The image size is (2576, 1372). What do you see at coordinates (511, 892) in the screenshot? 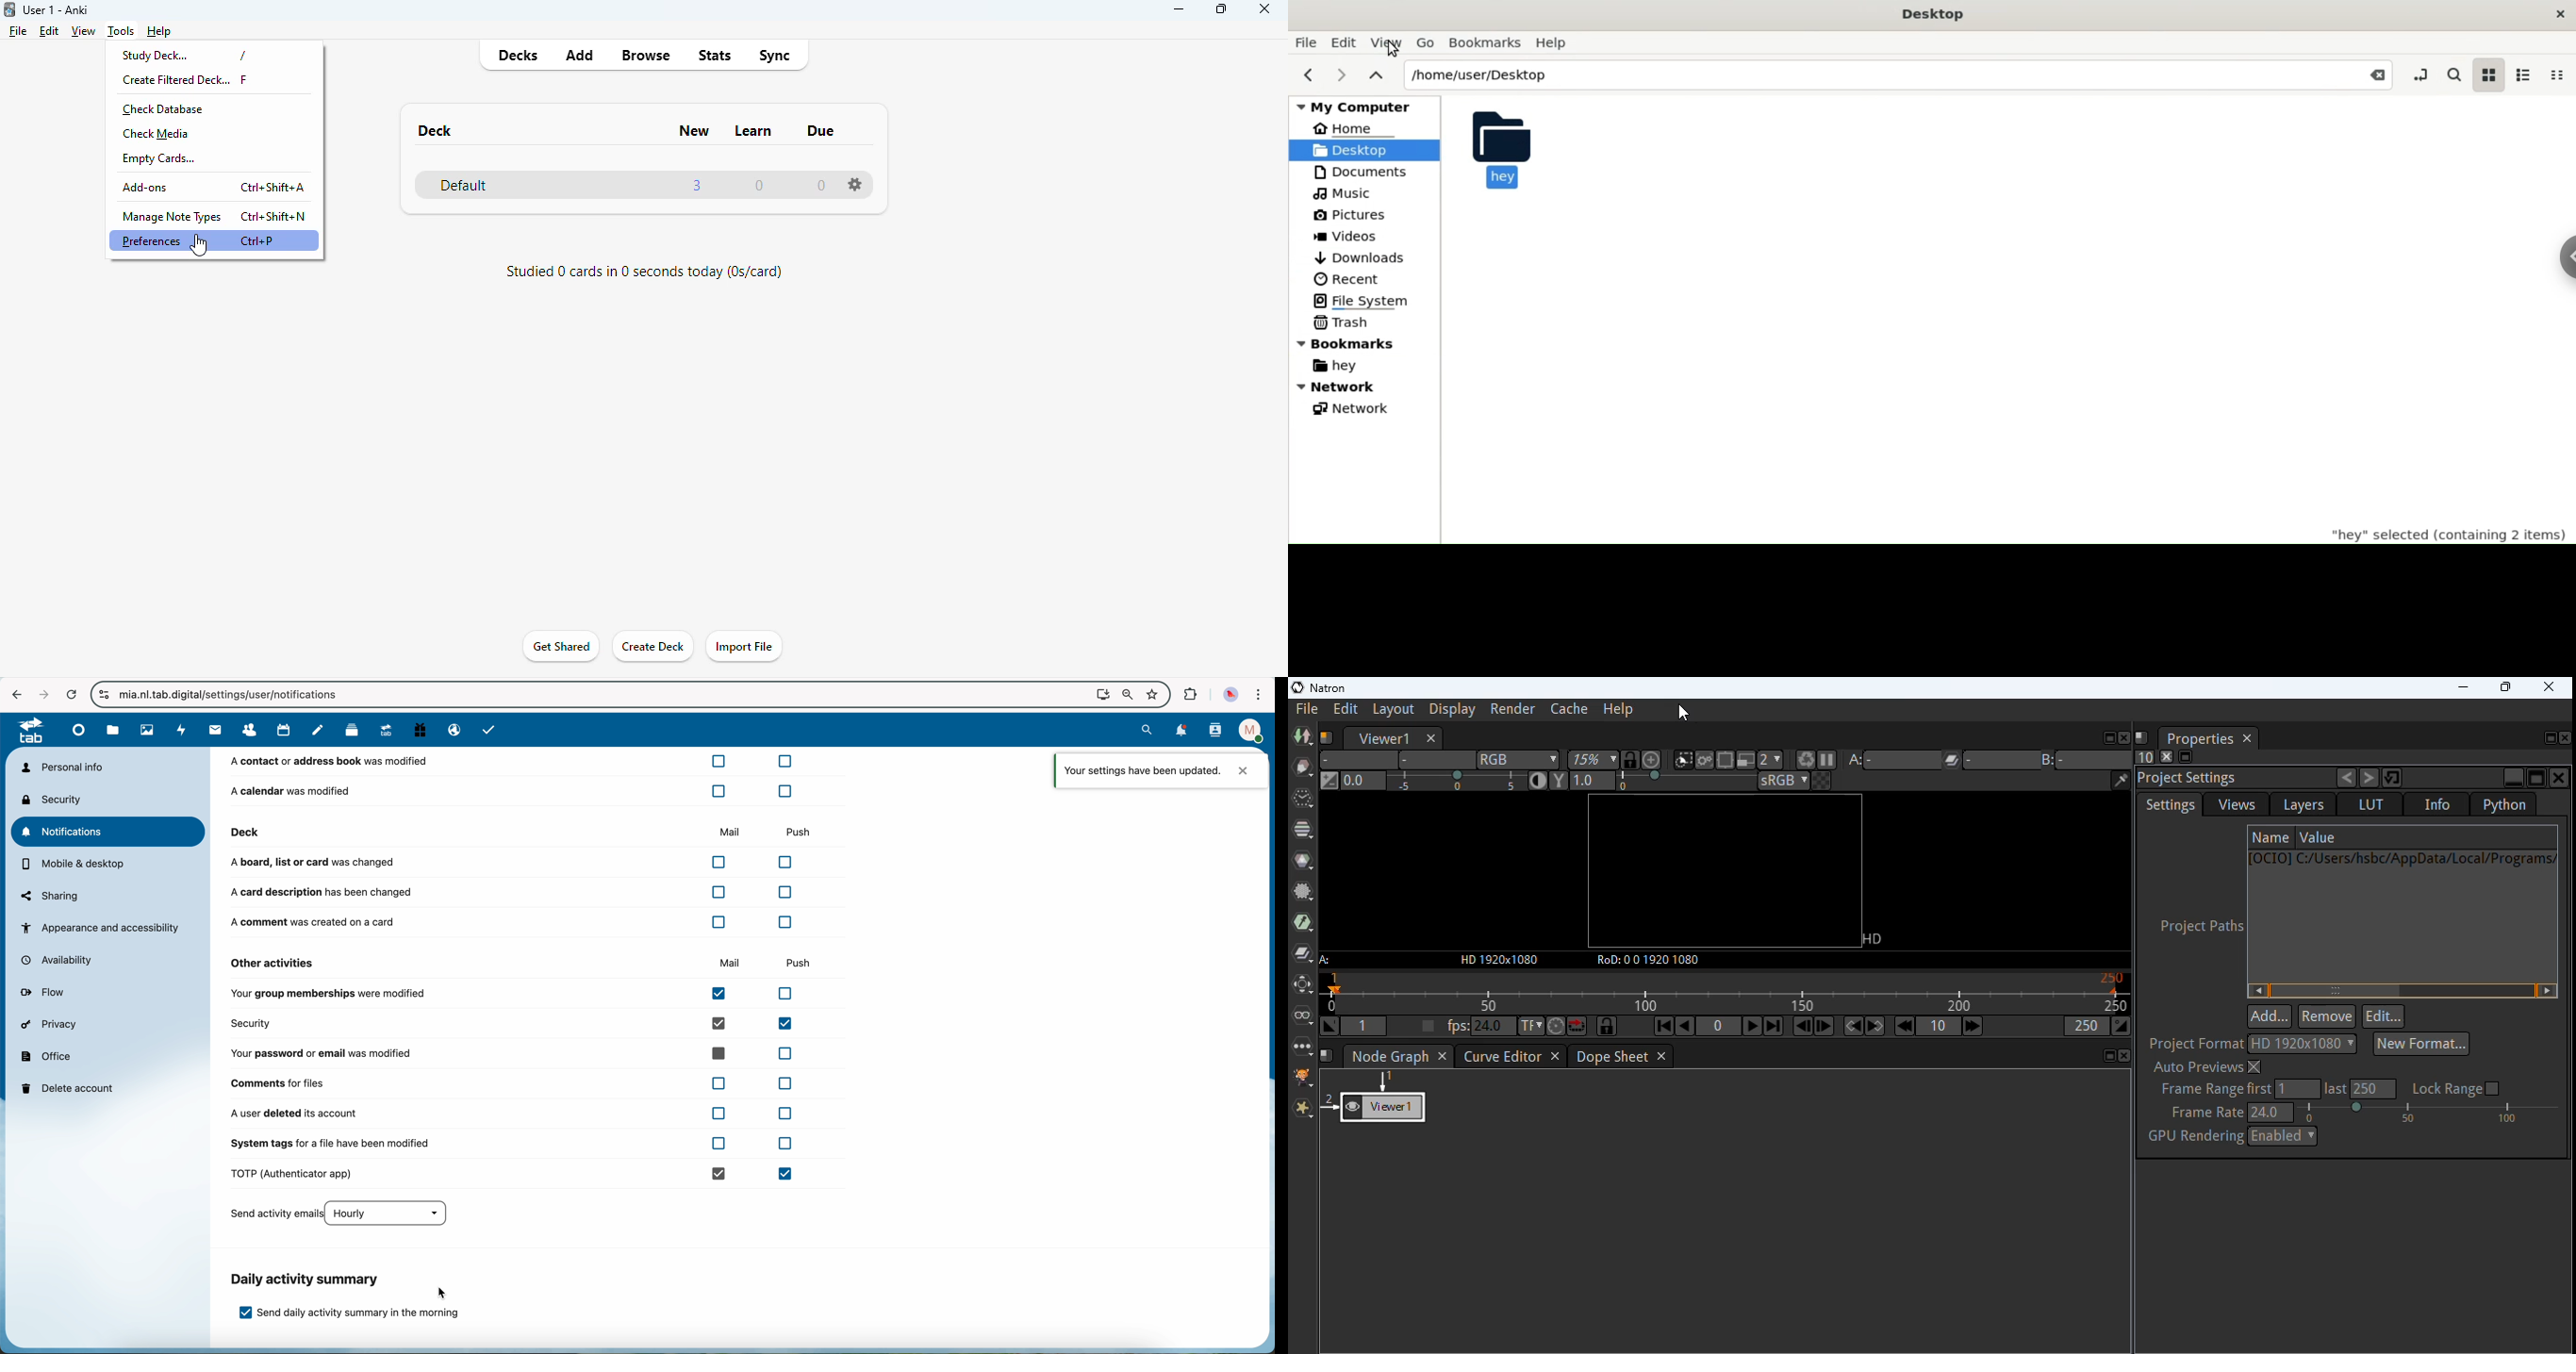
I see `a card description has been changed` at bounding box center [511, 892].